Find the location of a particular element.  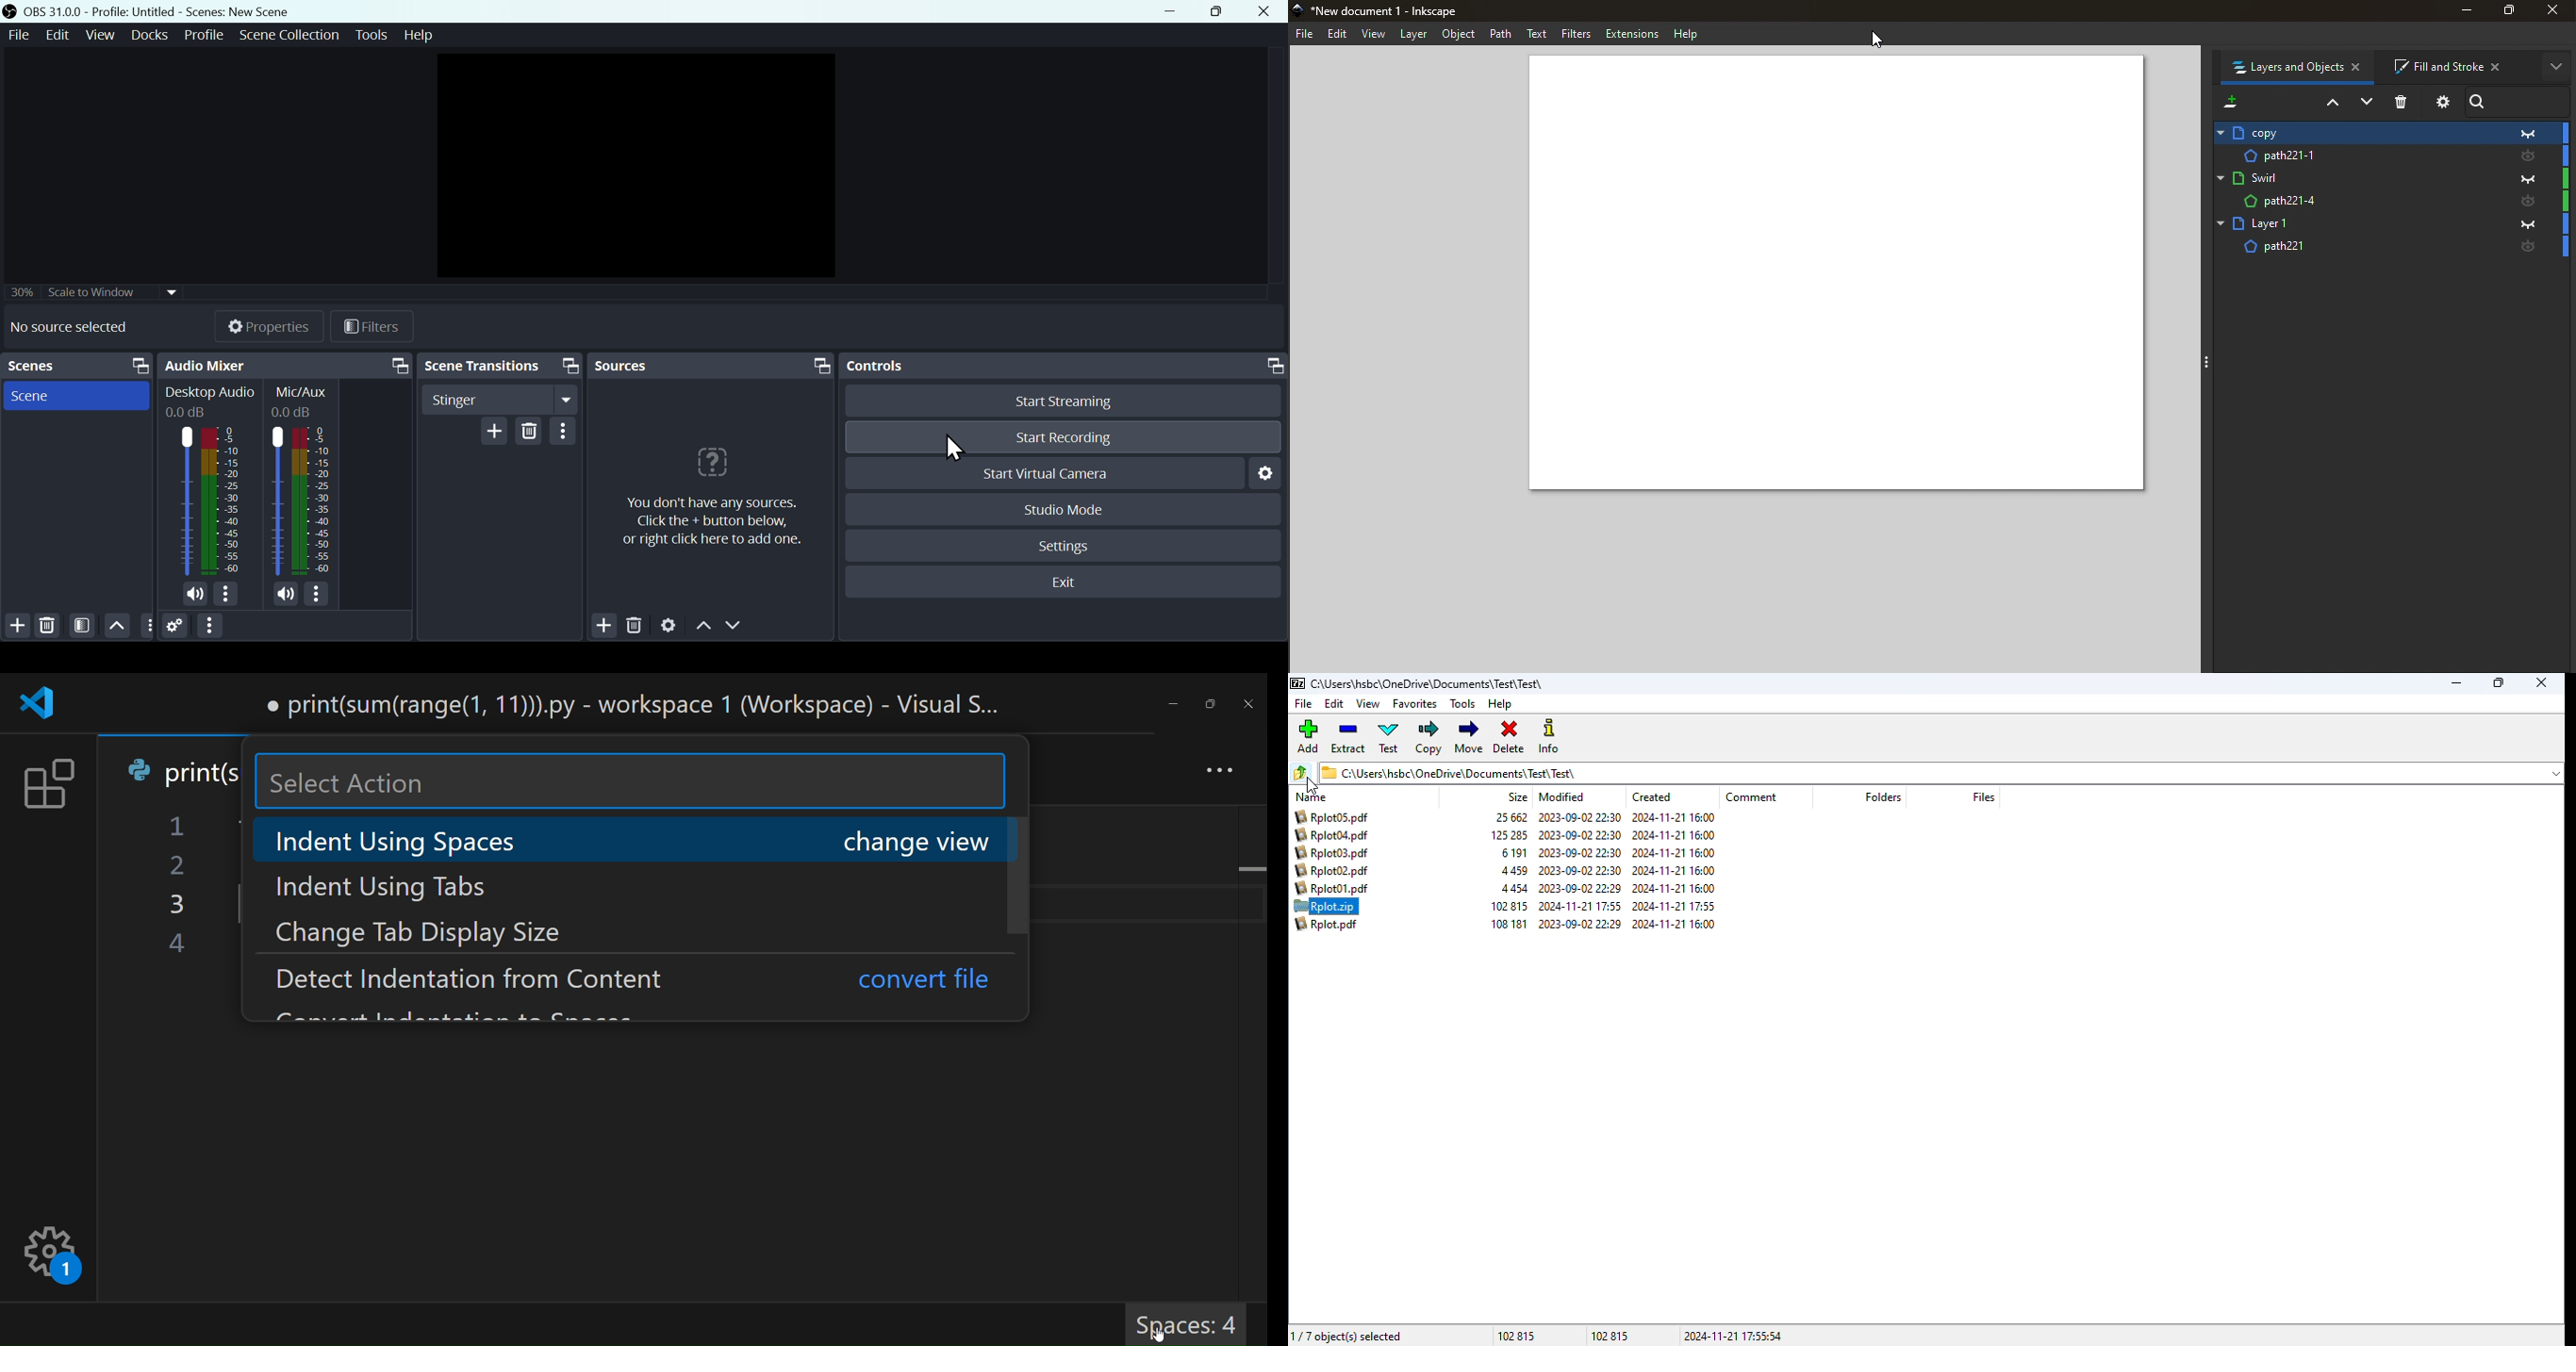

Rplot03.pdf is located at coordinates (1331, 852).